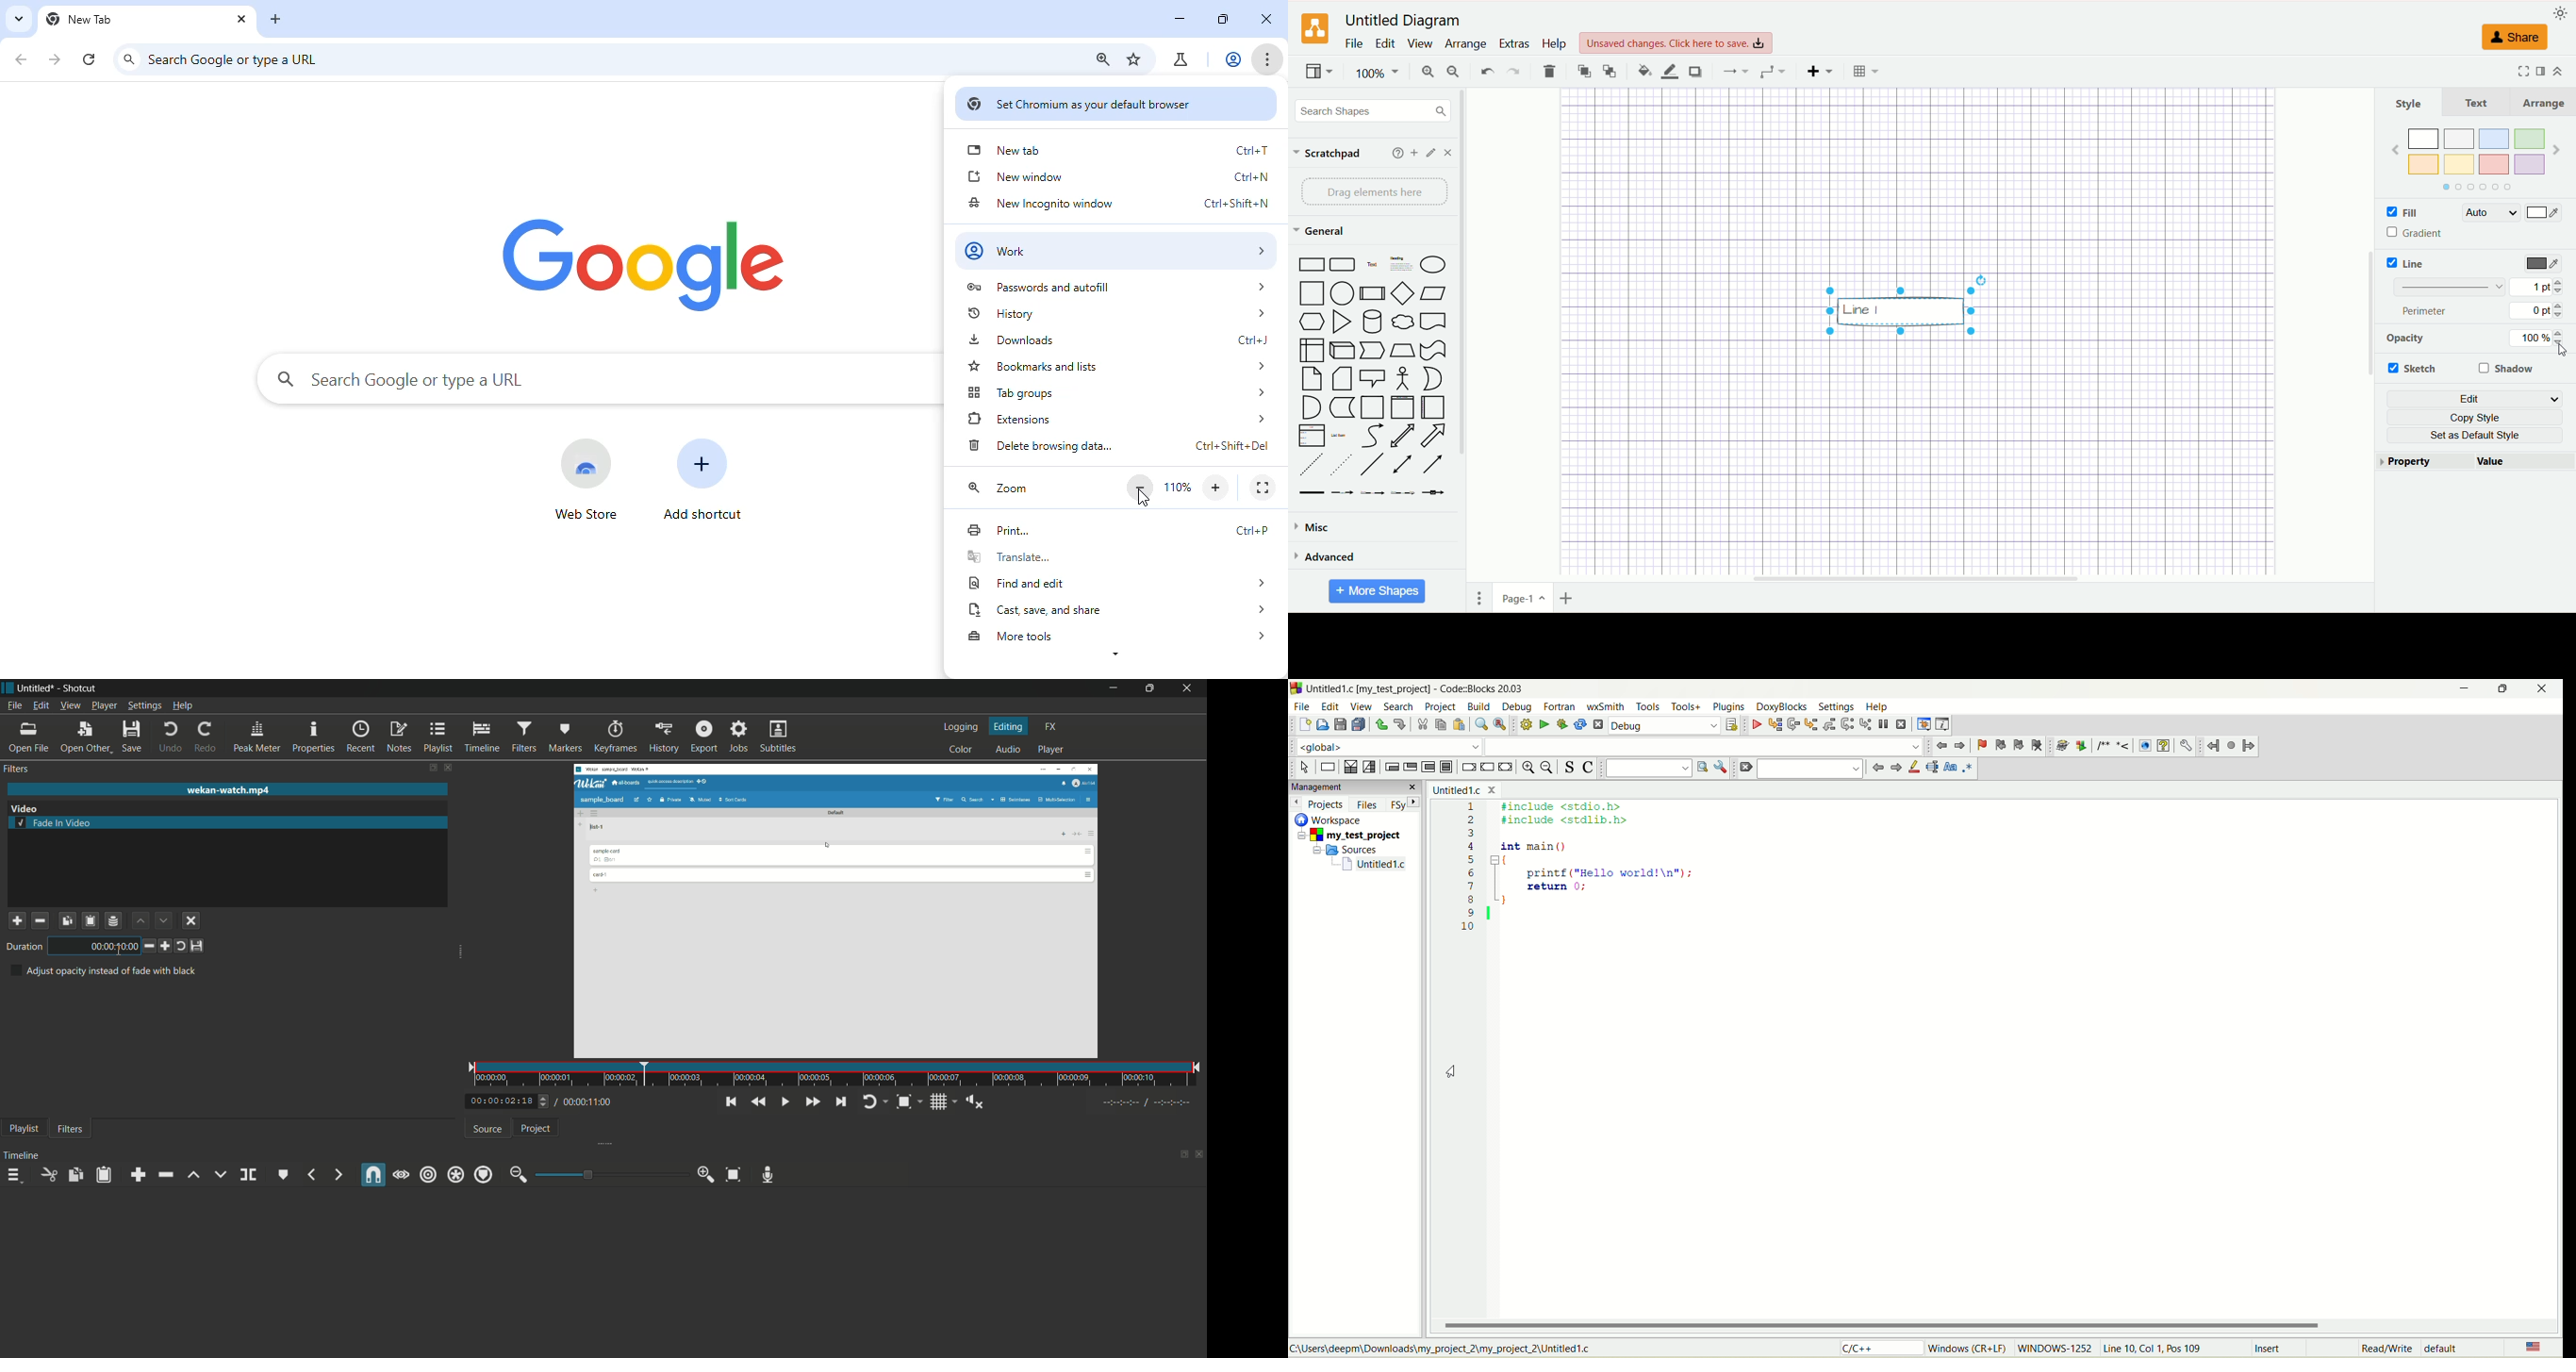 This screenshot has height=1372, width=2576. Describe the element at coordinates (1115, 203) in the screenshot. I see `new incognito window` at that location.